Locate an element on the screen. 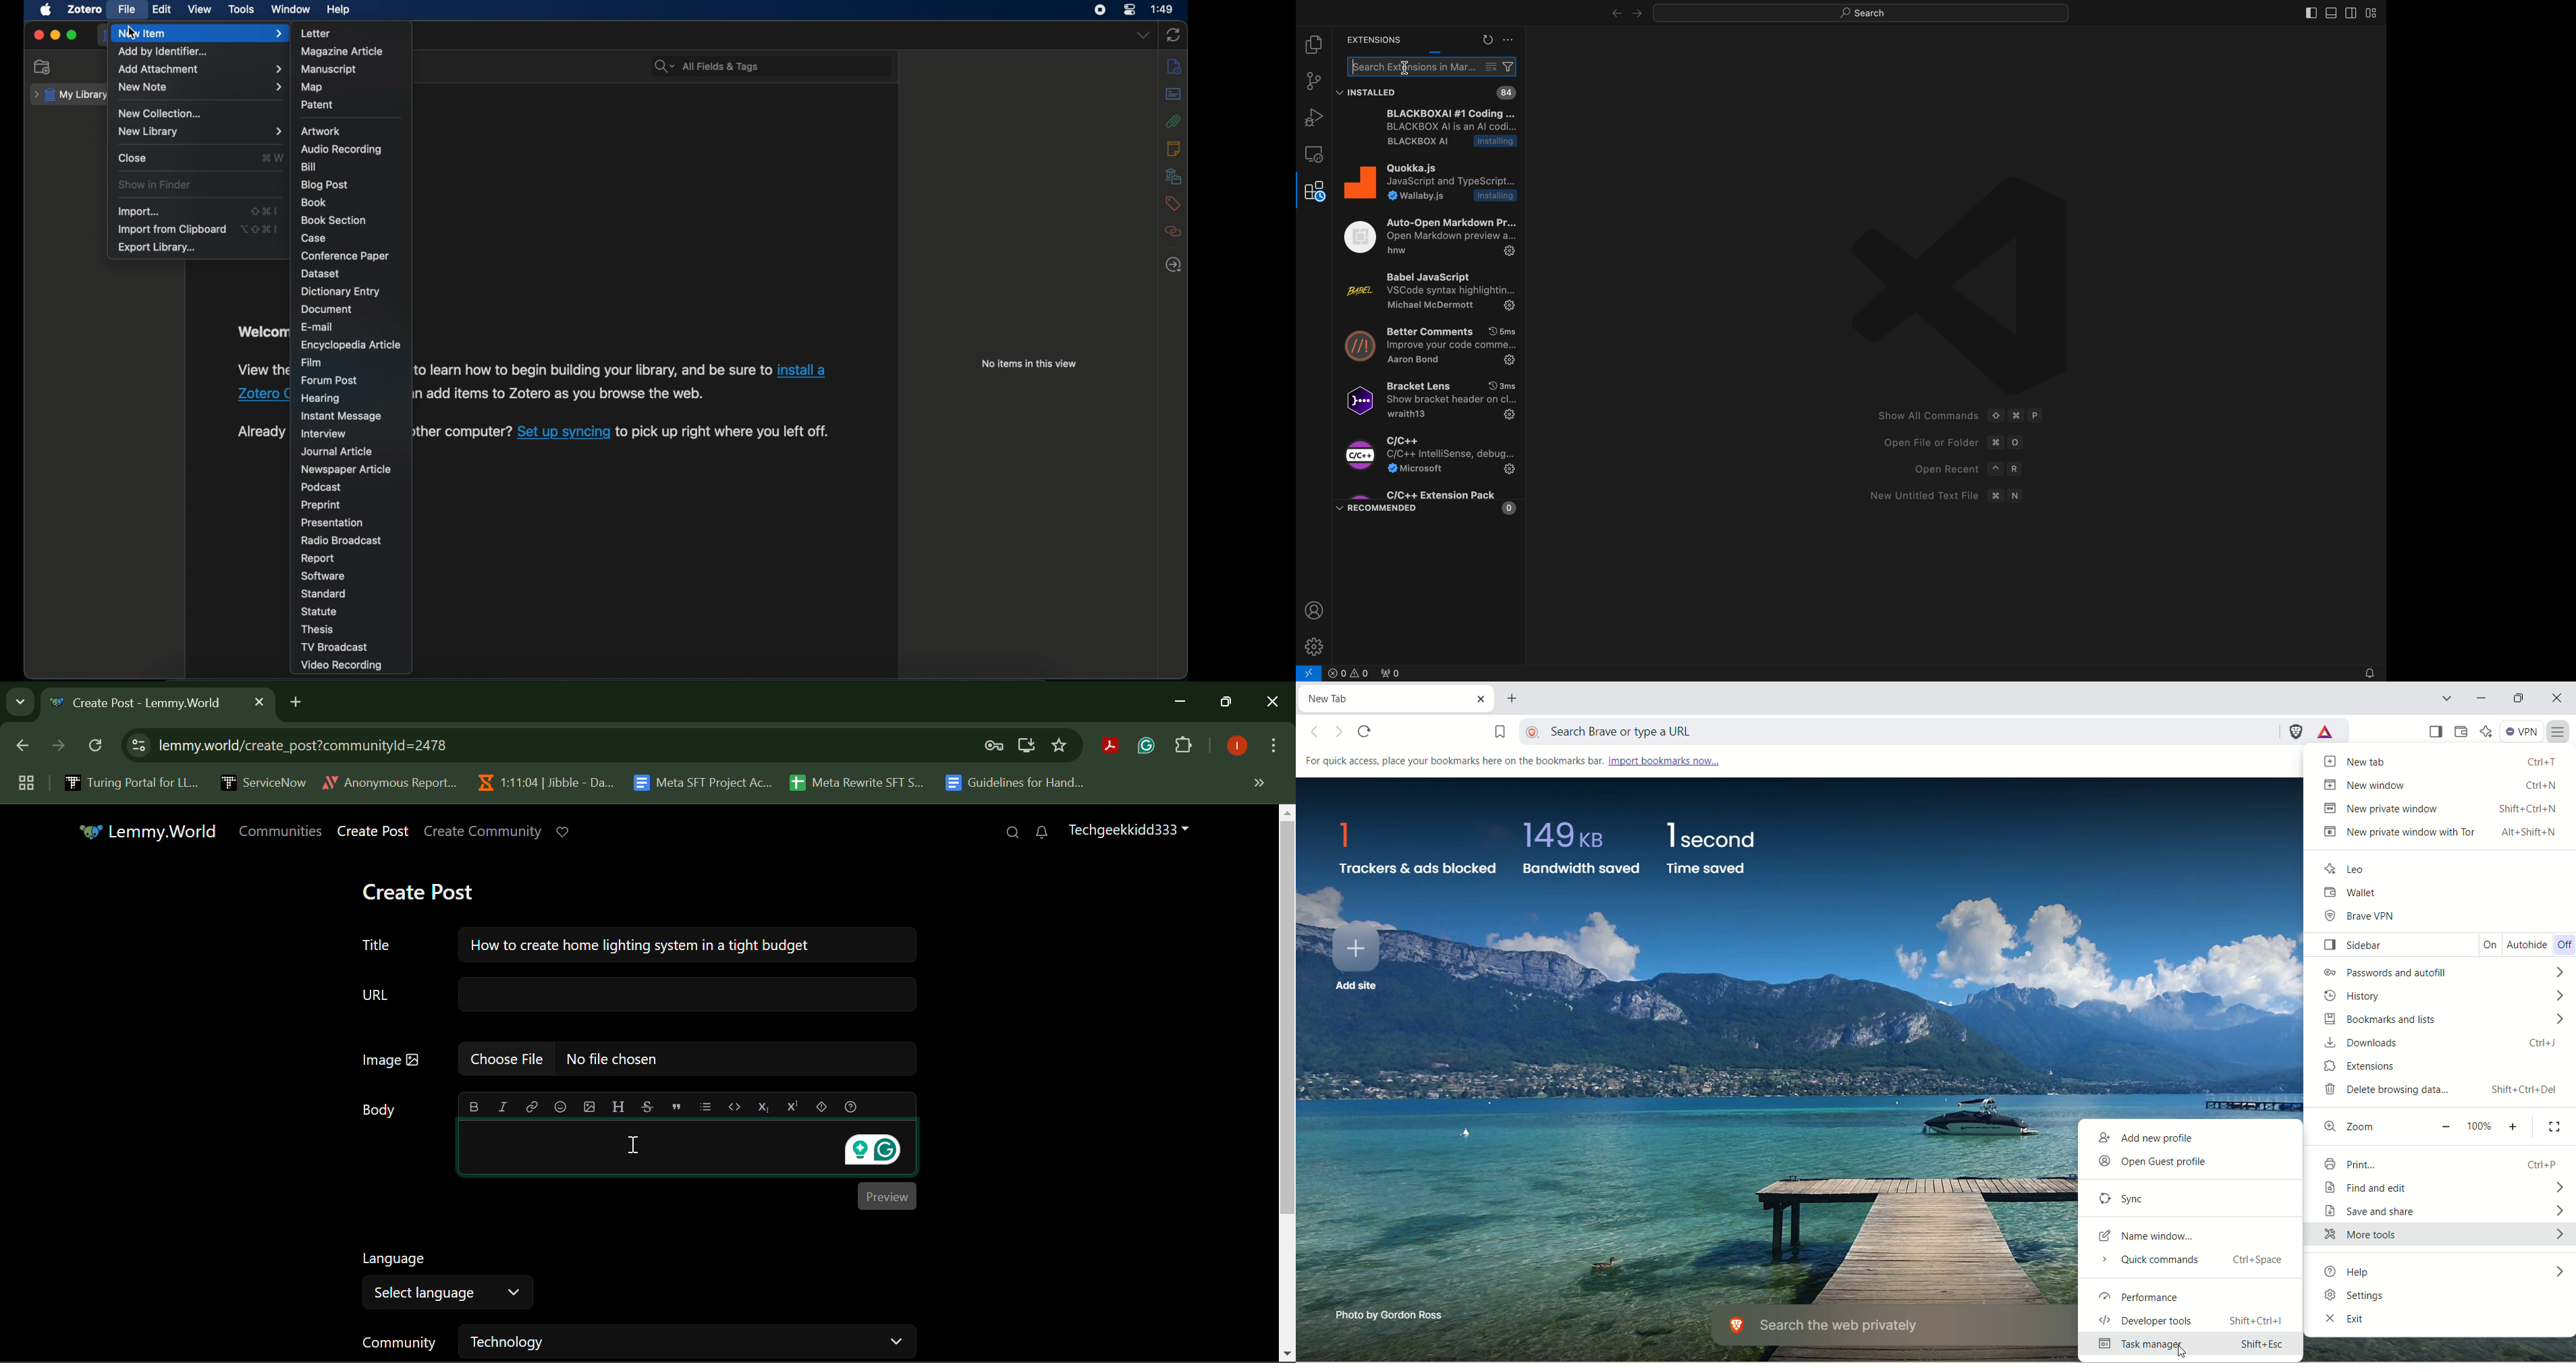 Image resolution: width=2576 pixels, height=1372 pixels. Lemmy.World is located at coordinates (150, 833).